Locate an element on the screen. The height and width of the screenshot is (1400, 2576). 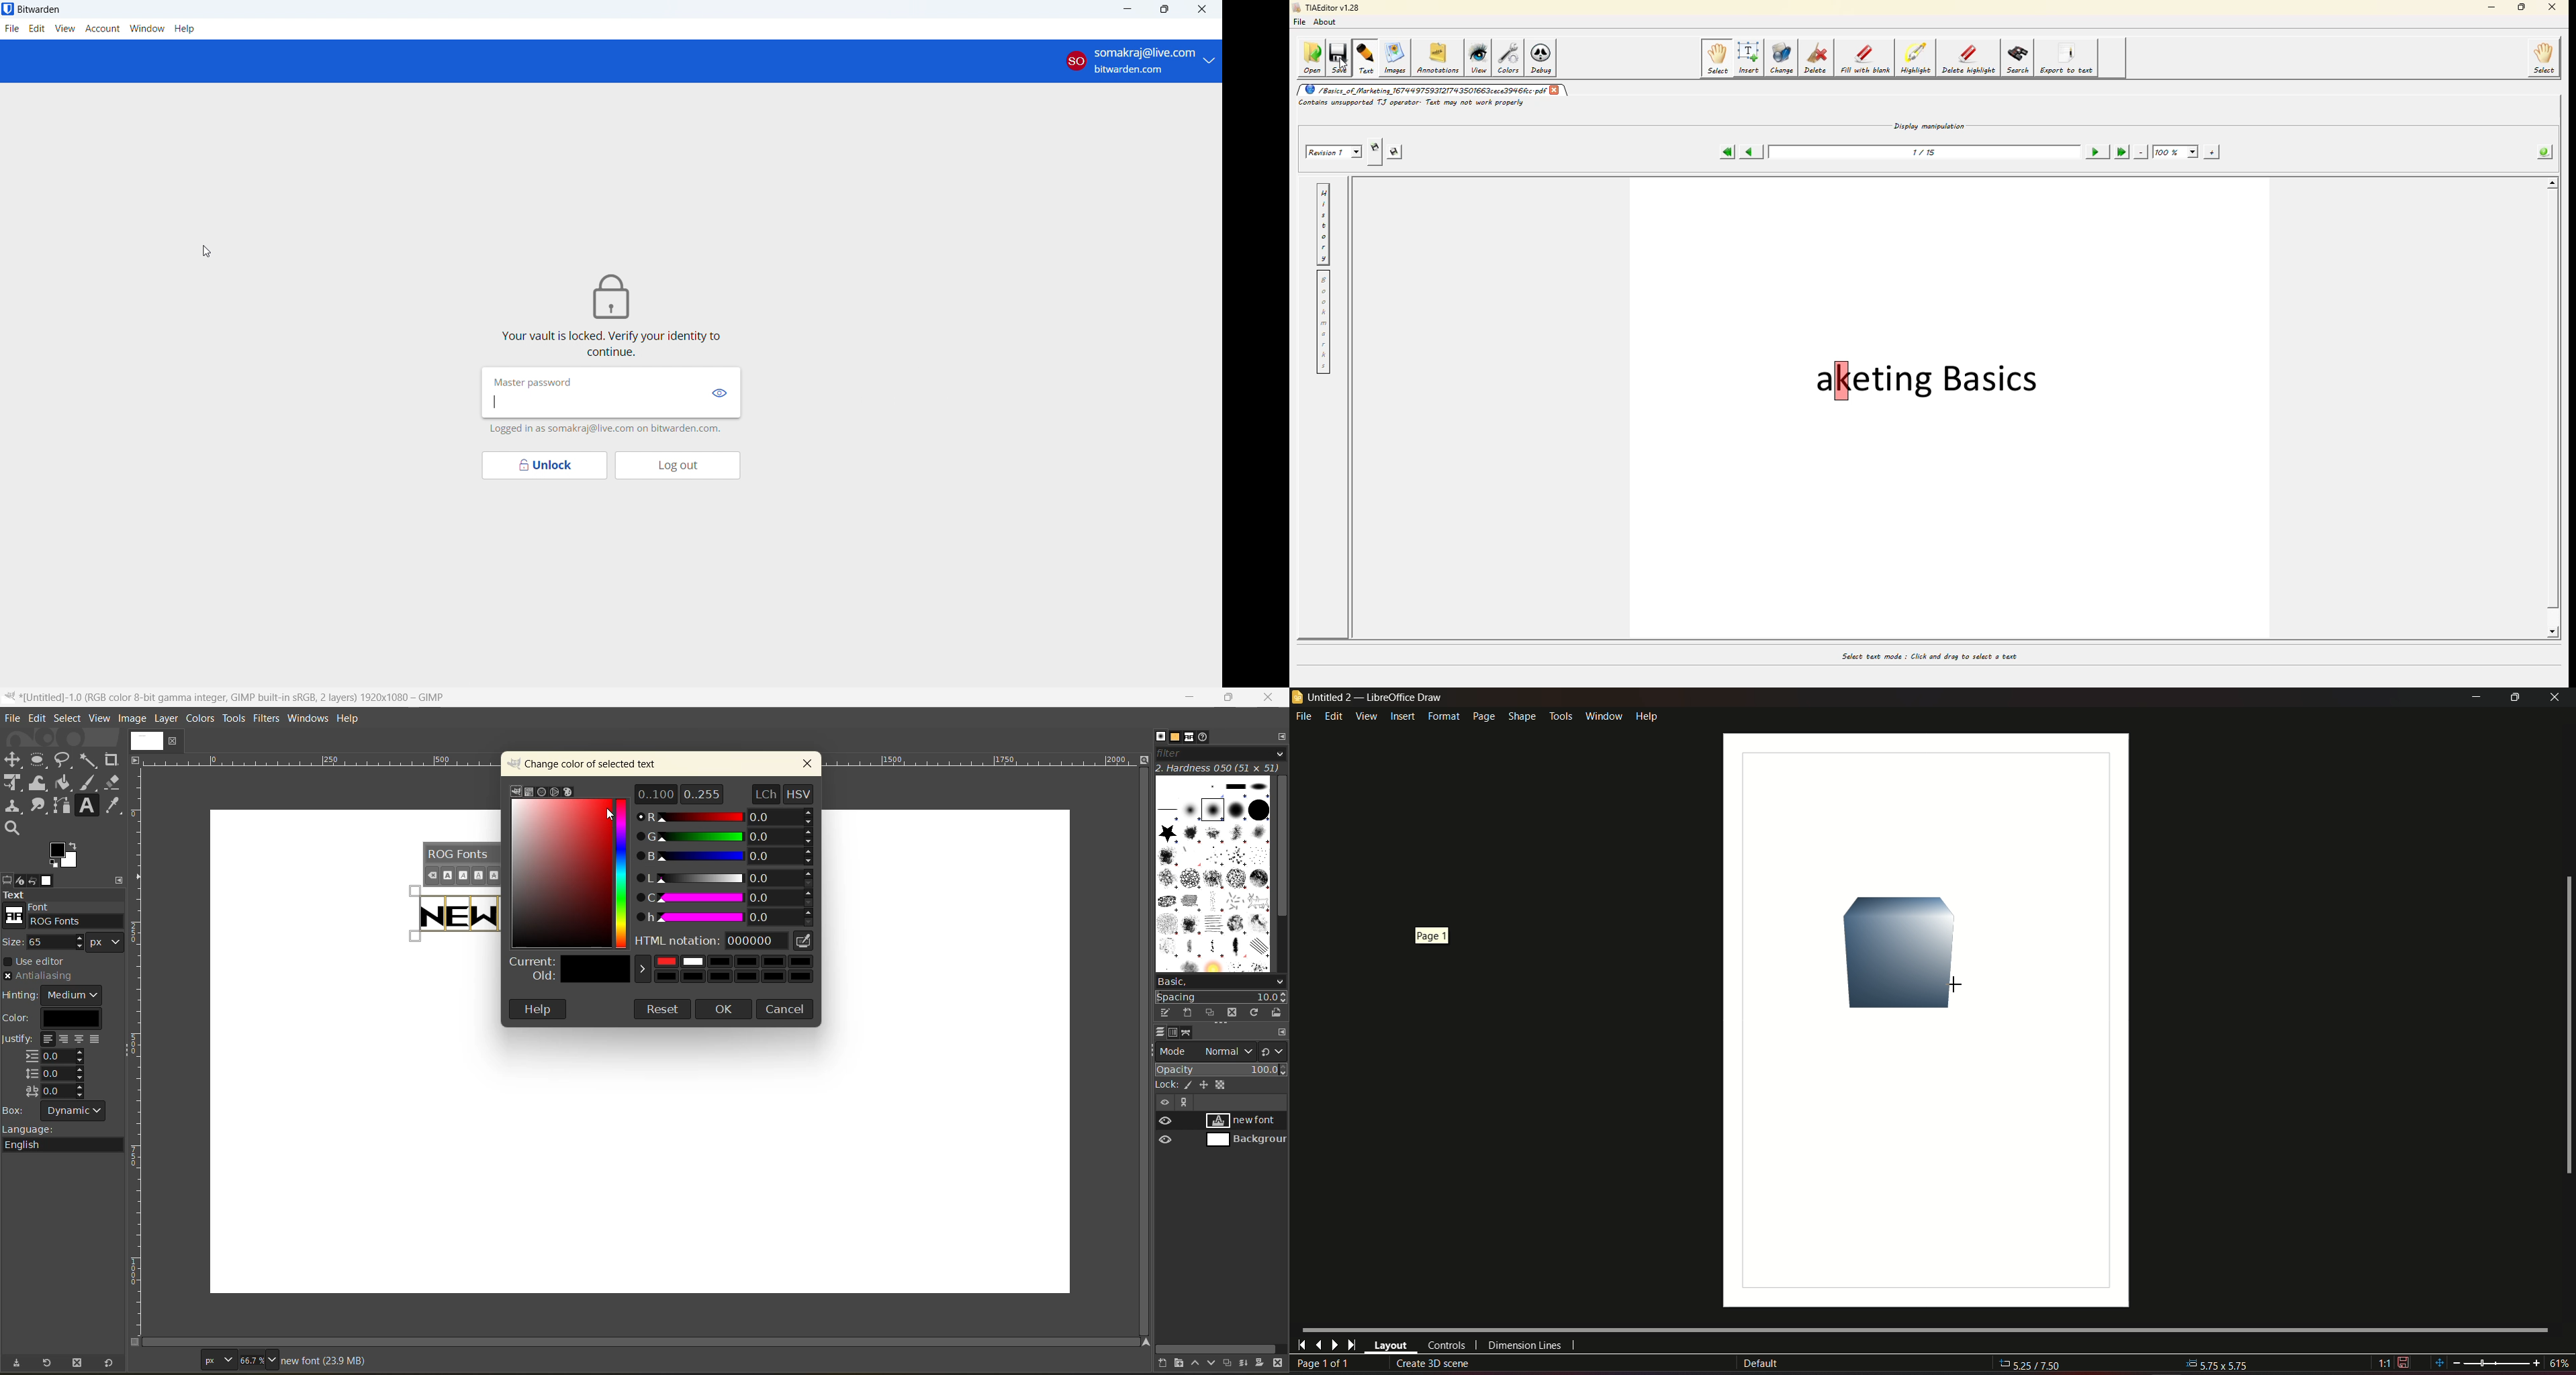
minimize is located at coordinates (2474, 698).